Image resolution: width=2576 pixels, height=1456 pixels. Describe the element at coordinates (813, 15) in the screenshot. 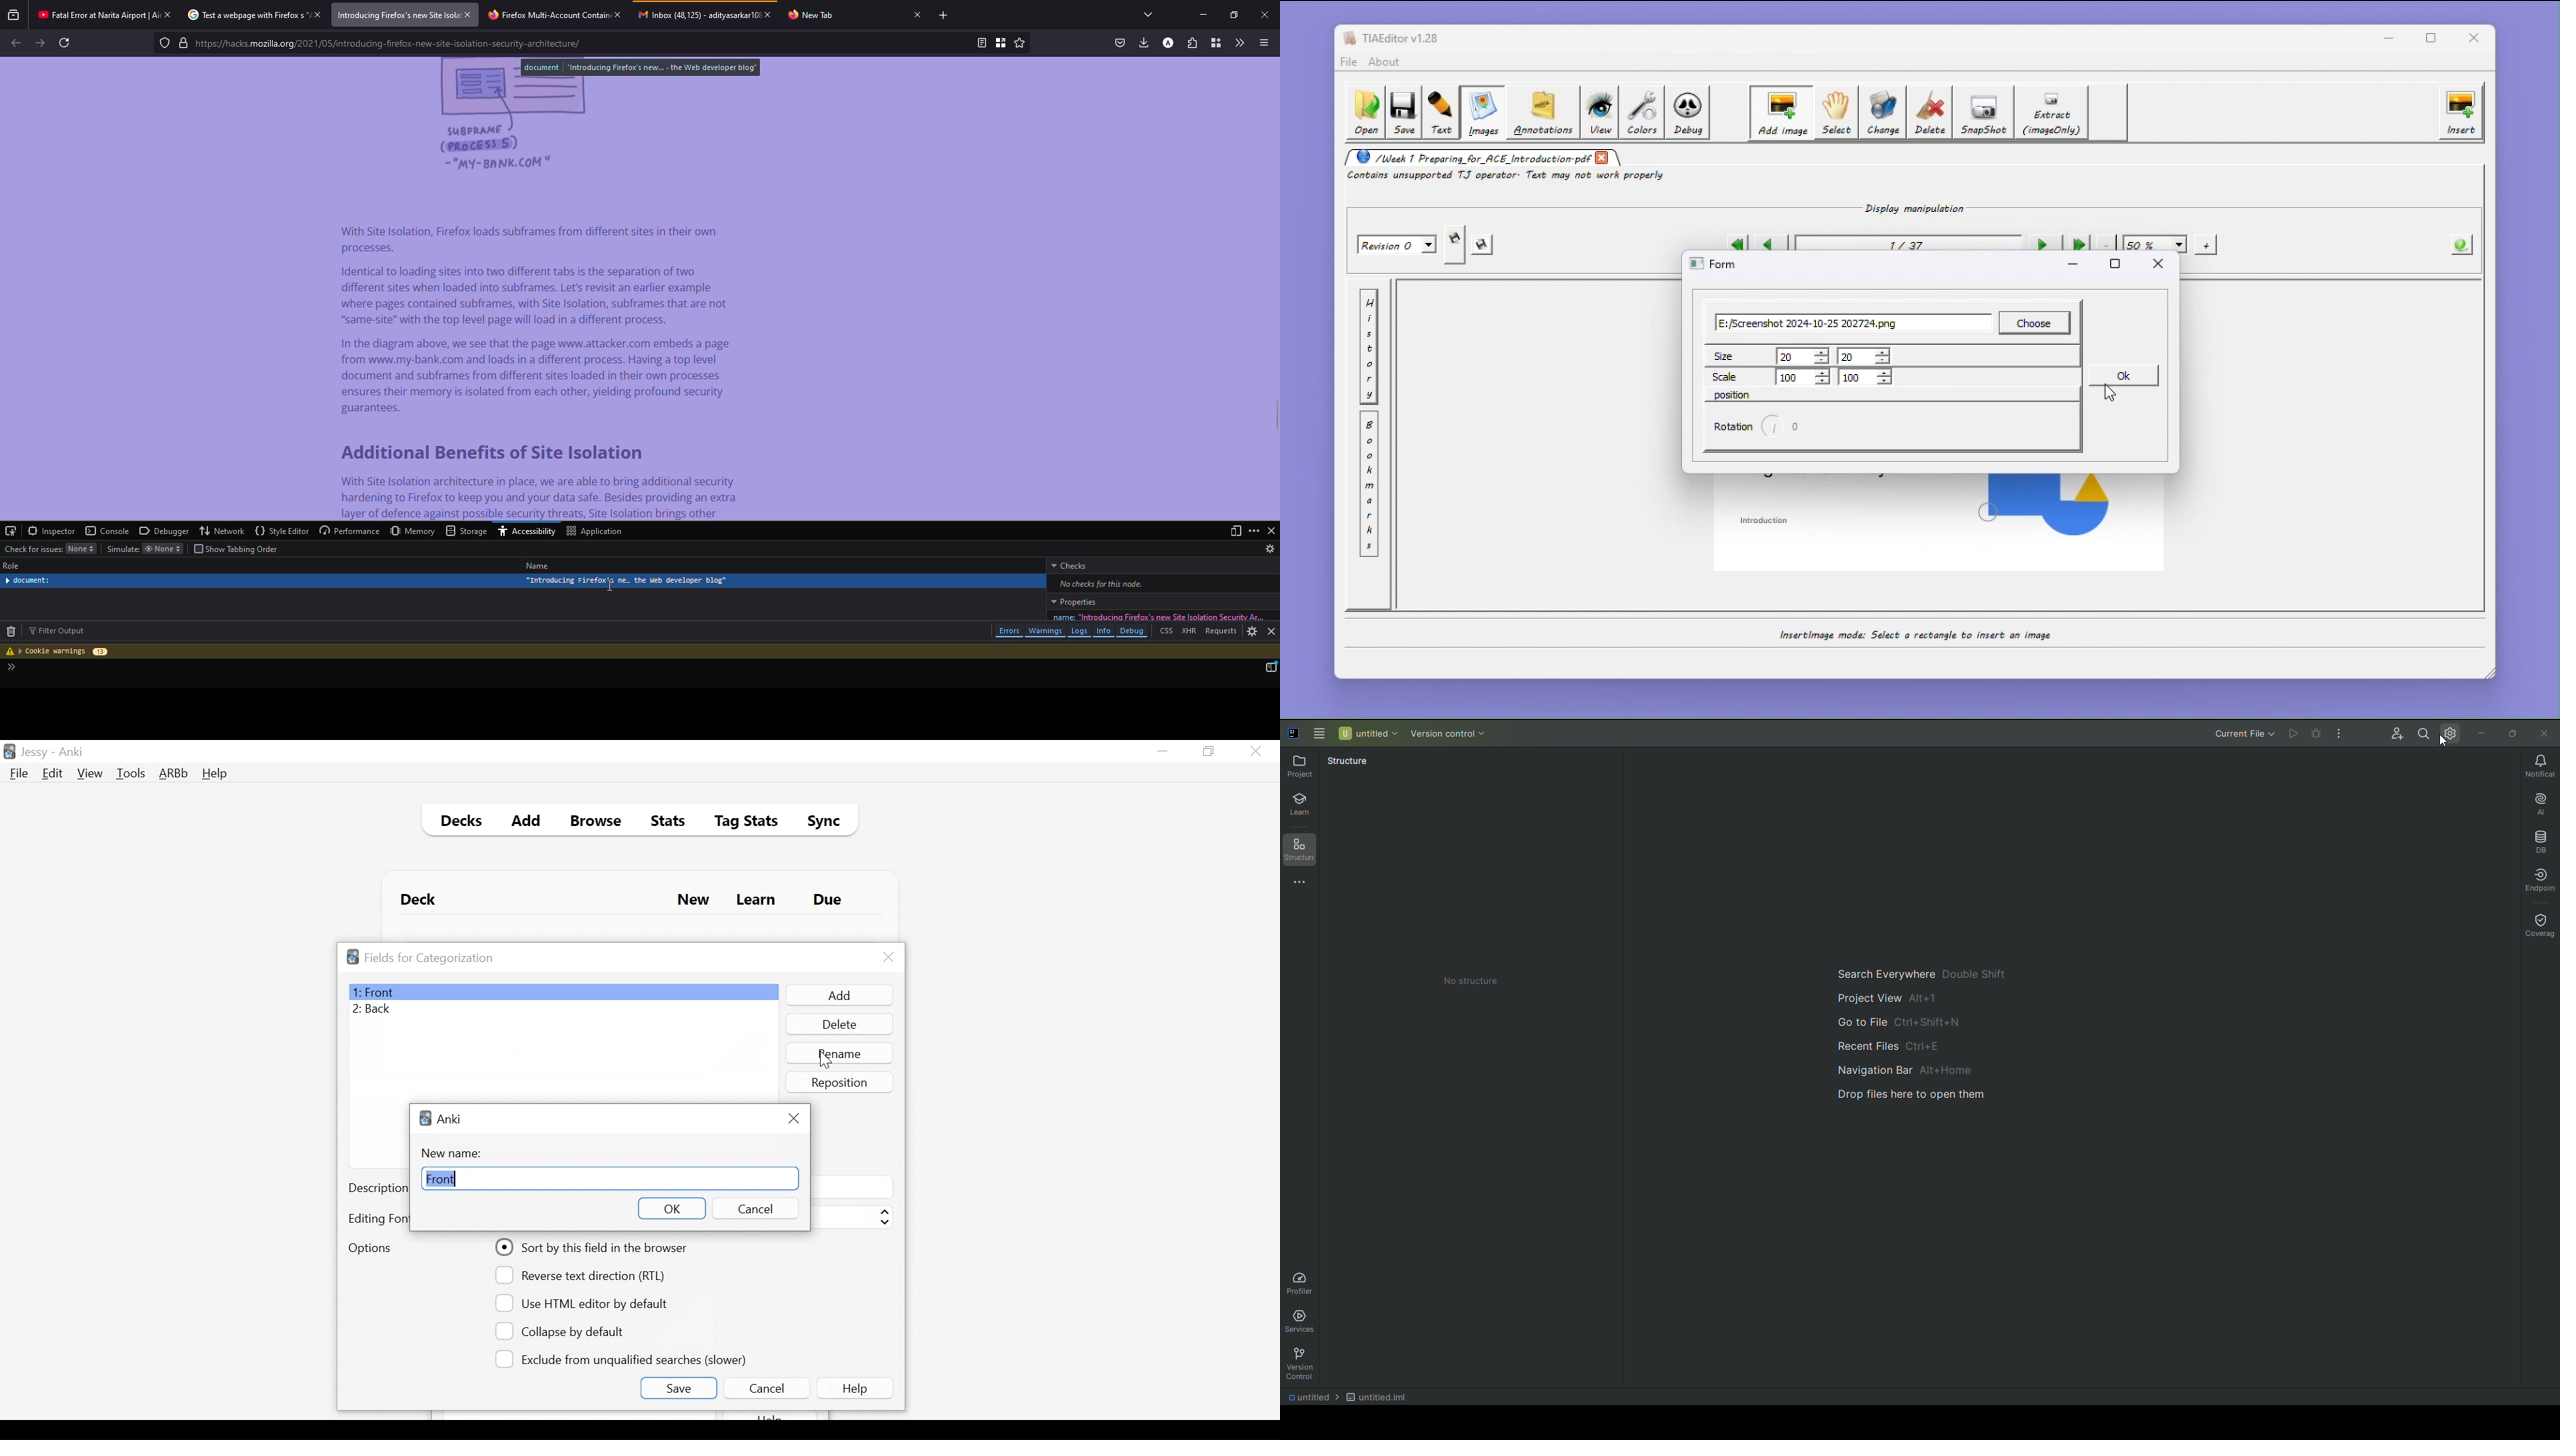

I see `tab` at that location.